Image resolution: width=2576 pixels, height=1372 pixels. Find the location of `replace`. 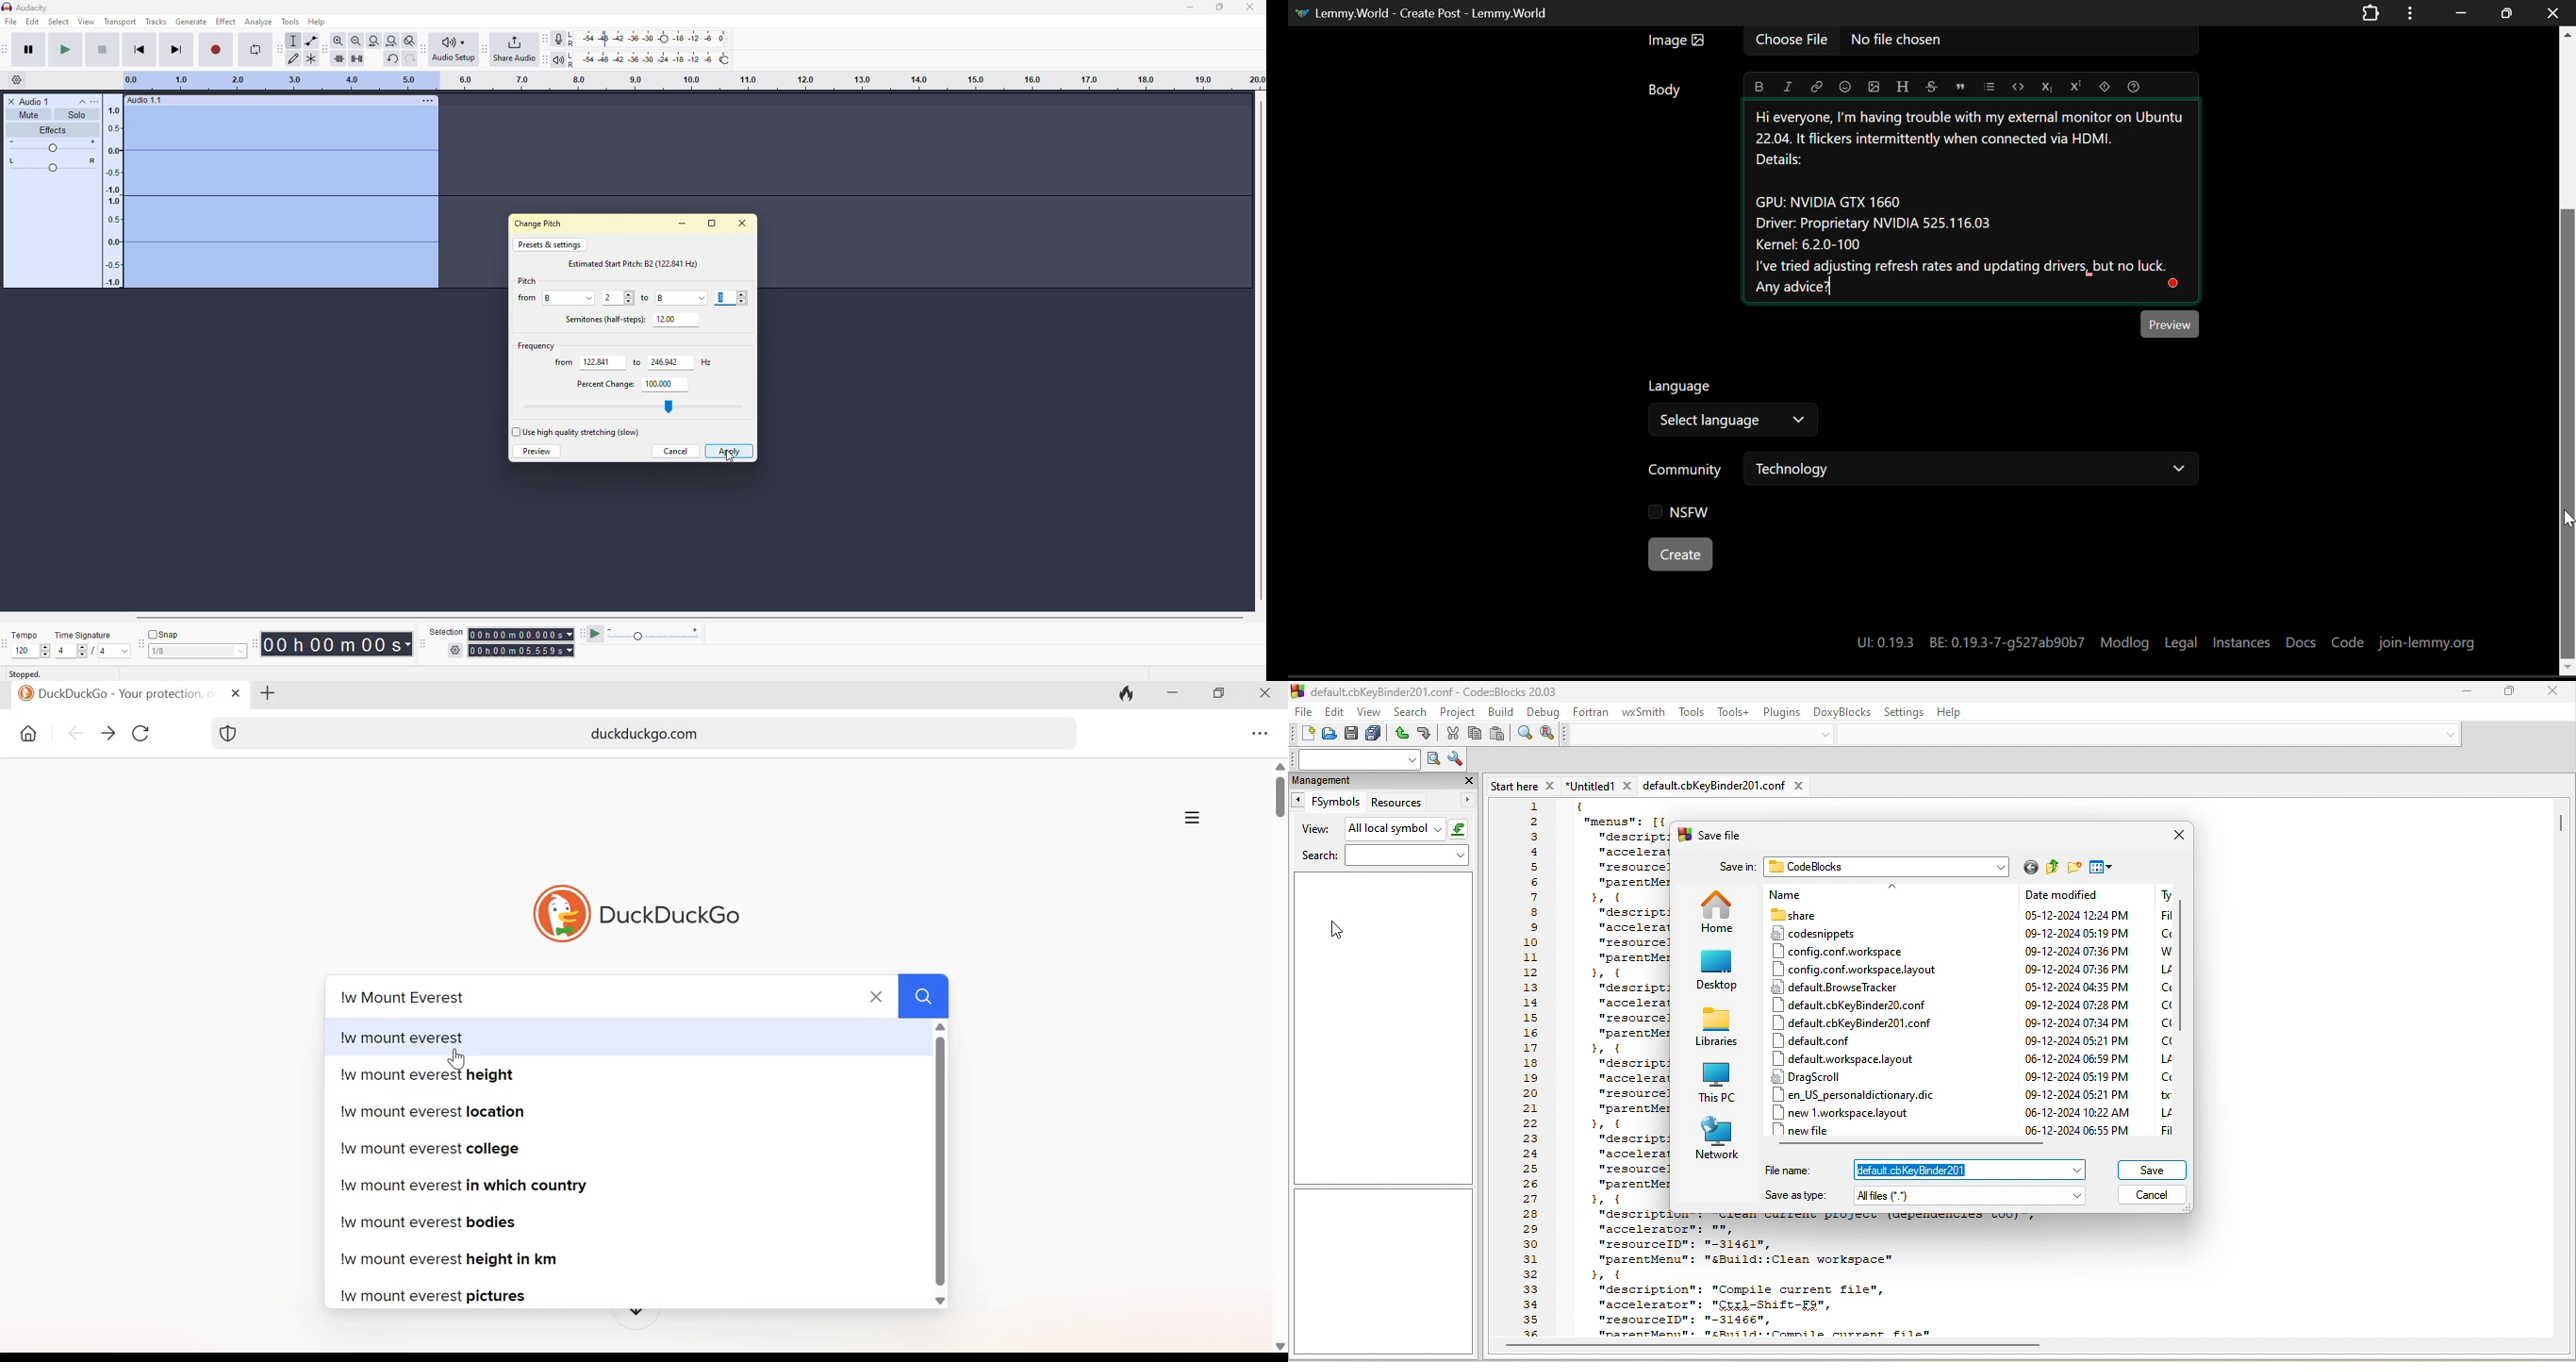

replace is located at coordinates (1548, 734).